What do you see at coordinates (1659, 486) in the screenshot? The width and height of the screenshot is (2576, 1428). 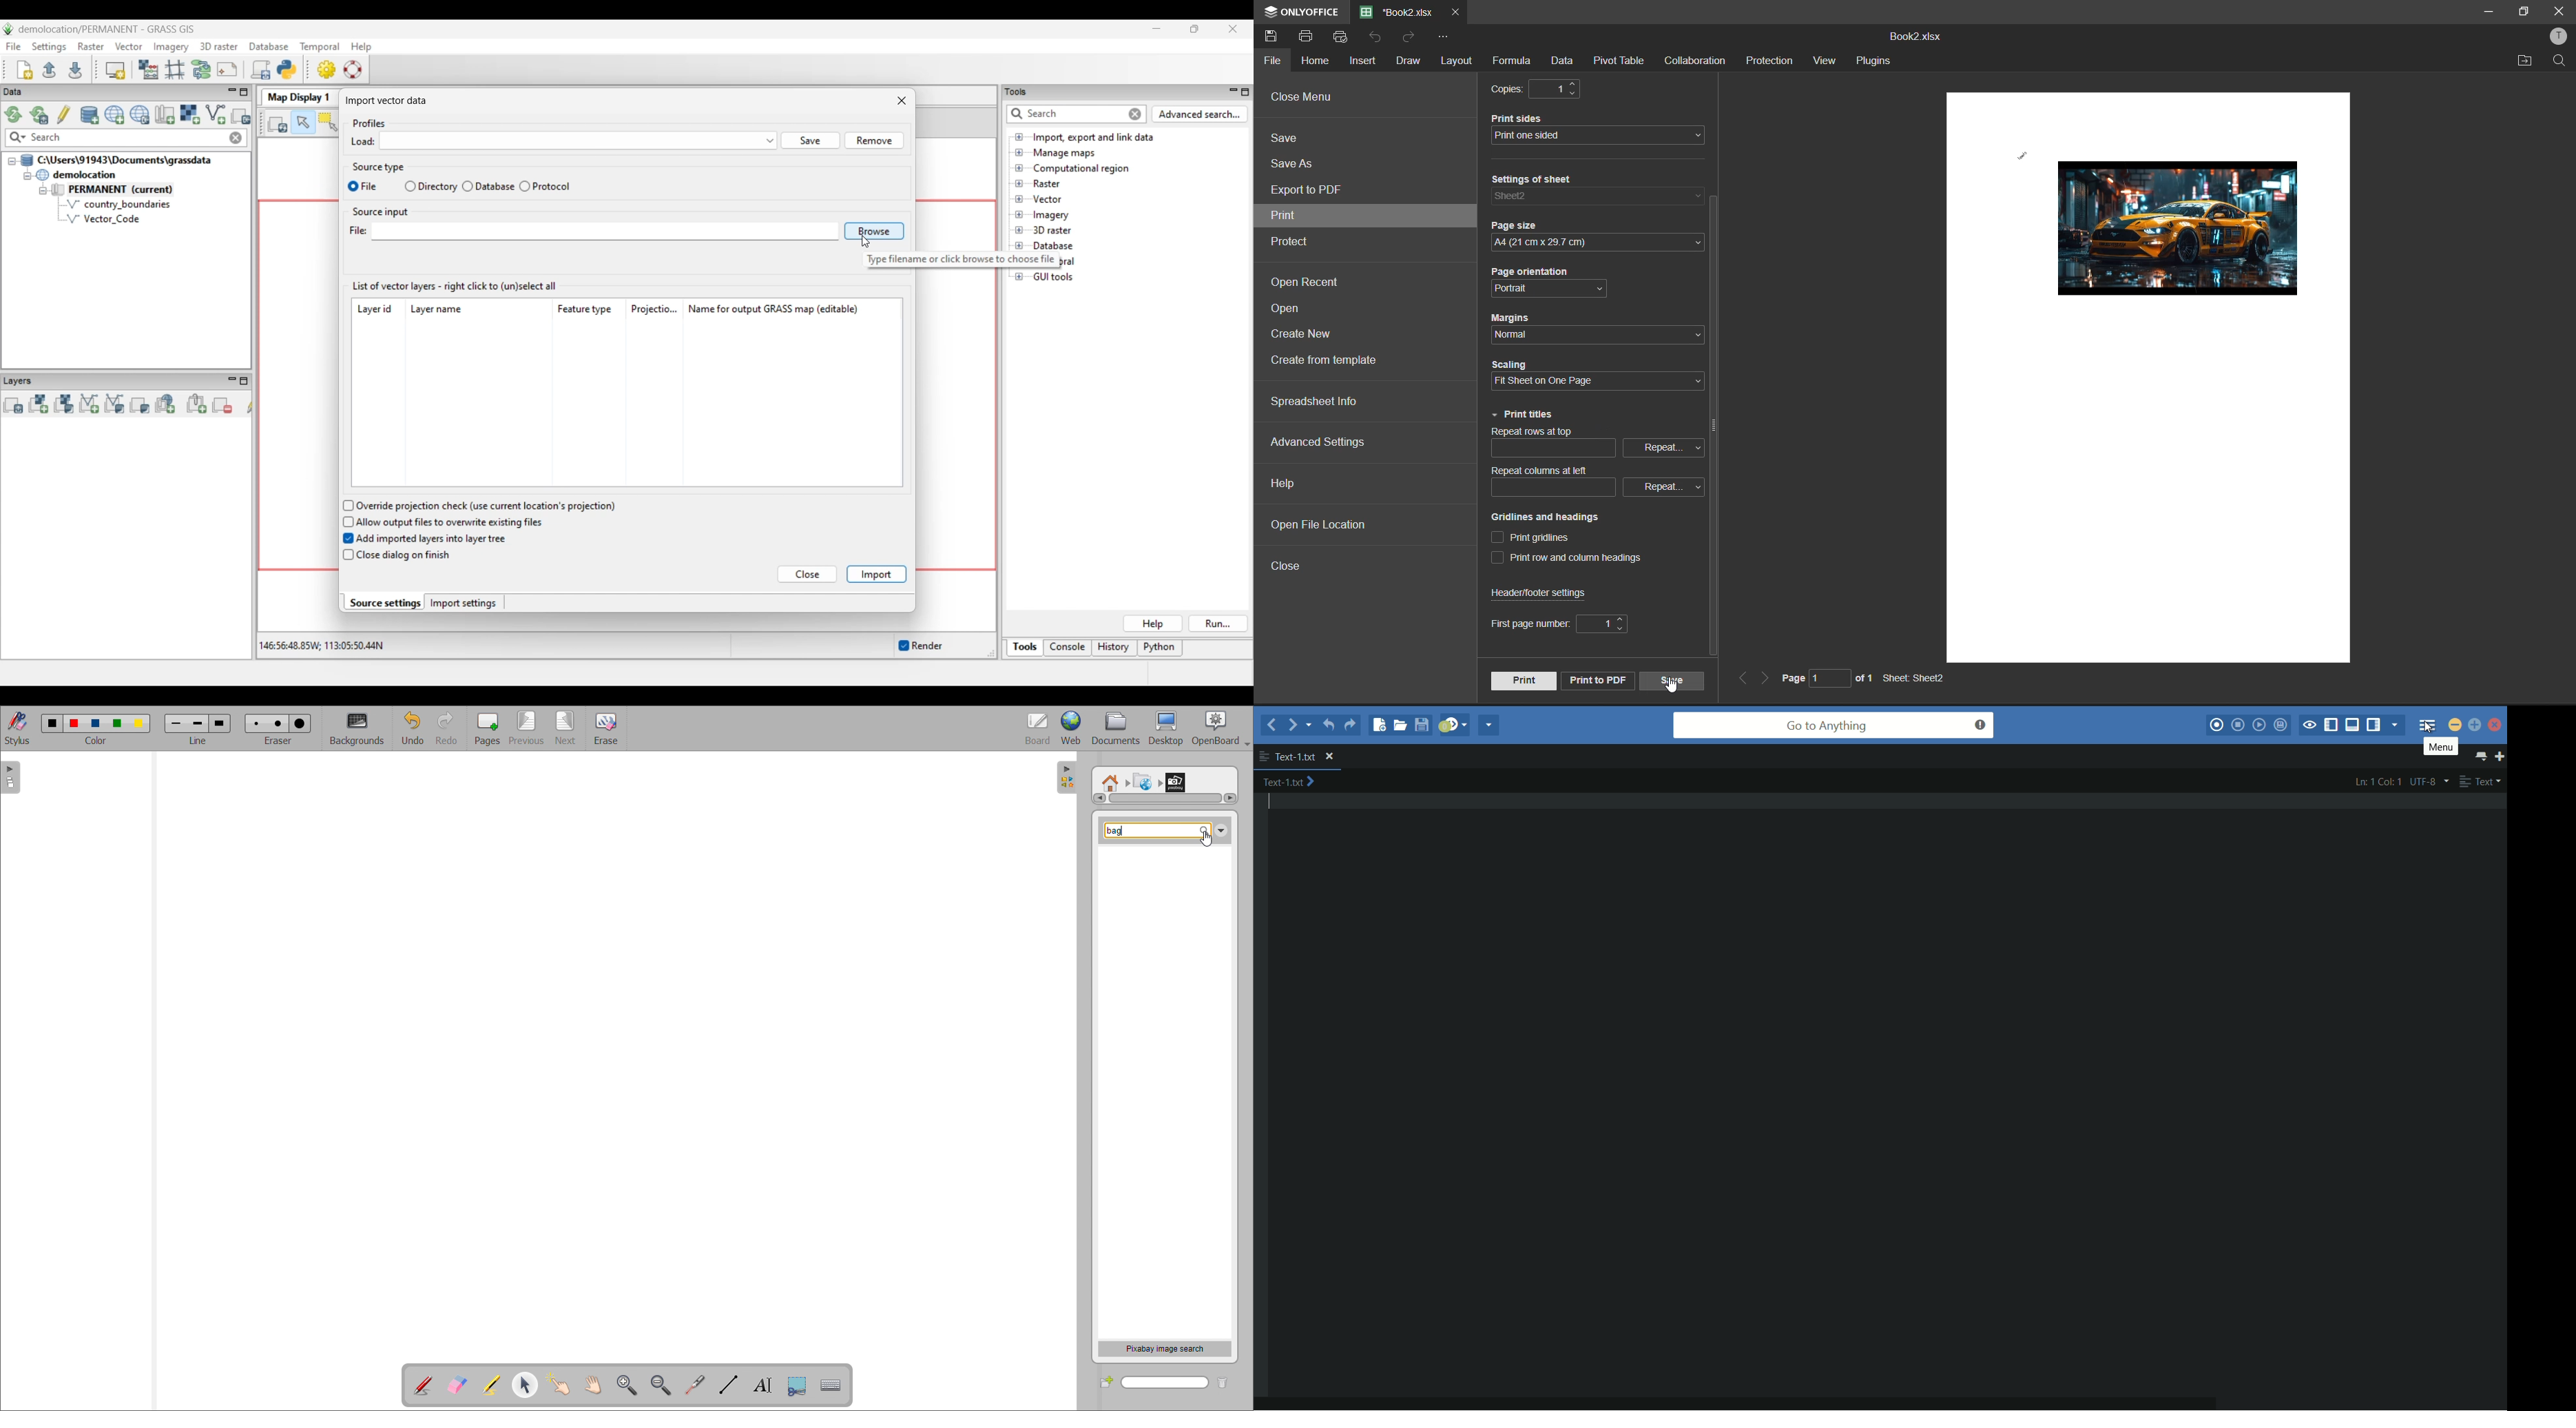 I see `repeat` at bounding box center [1659, 486].